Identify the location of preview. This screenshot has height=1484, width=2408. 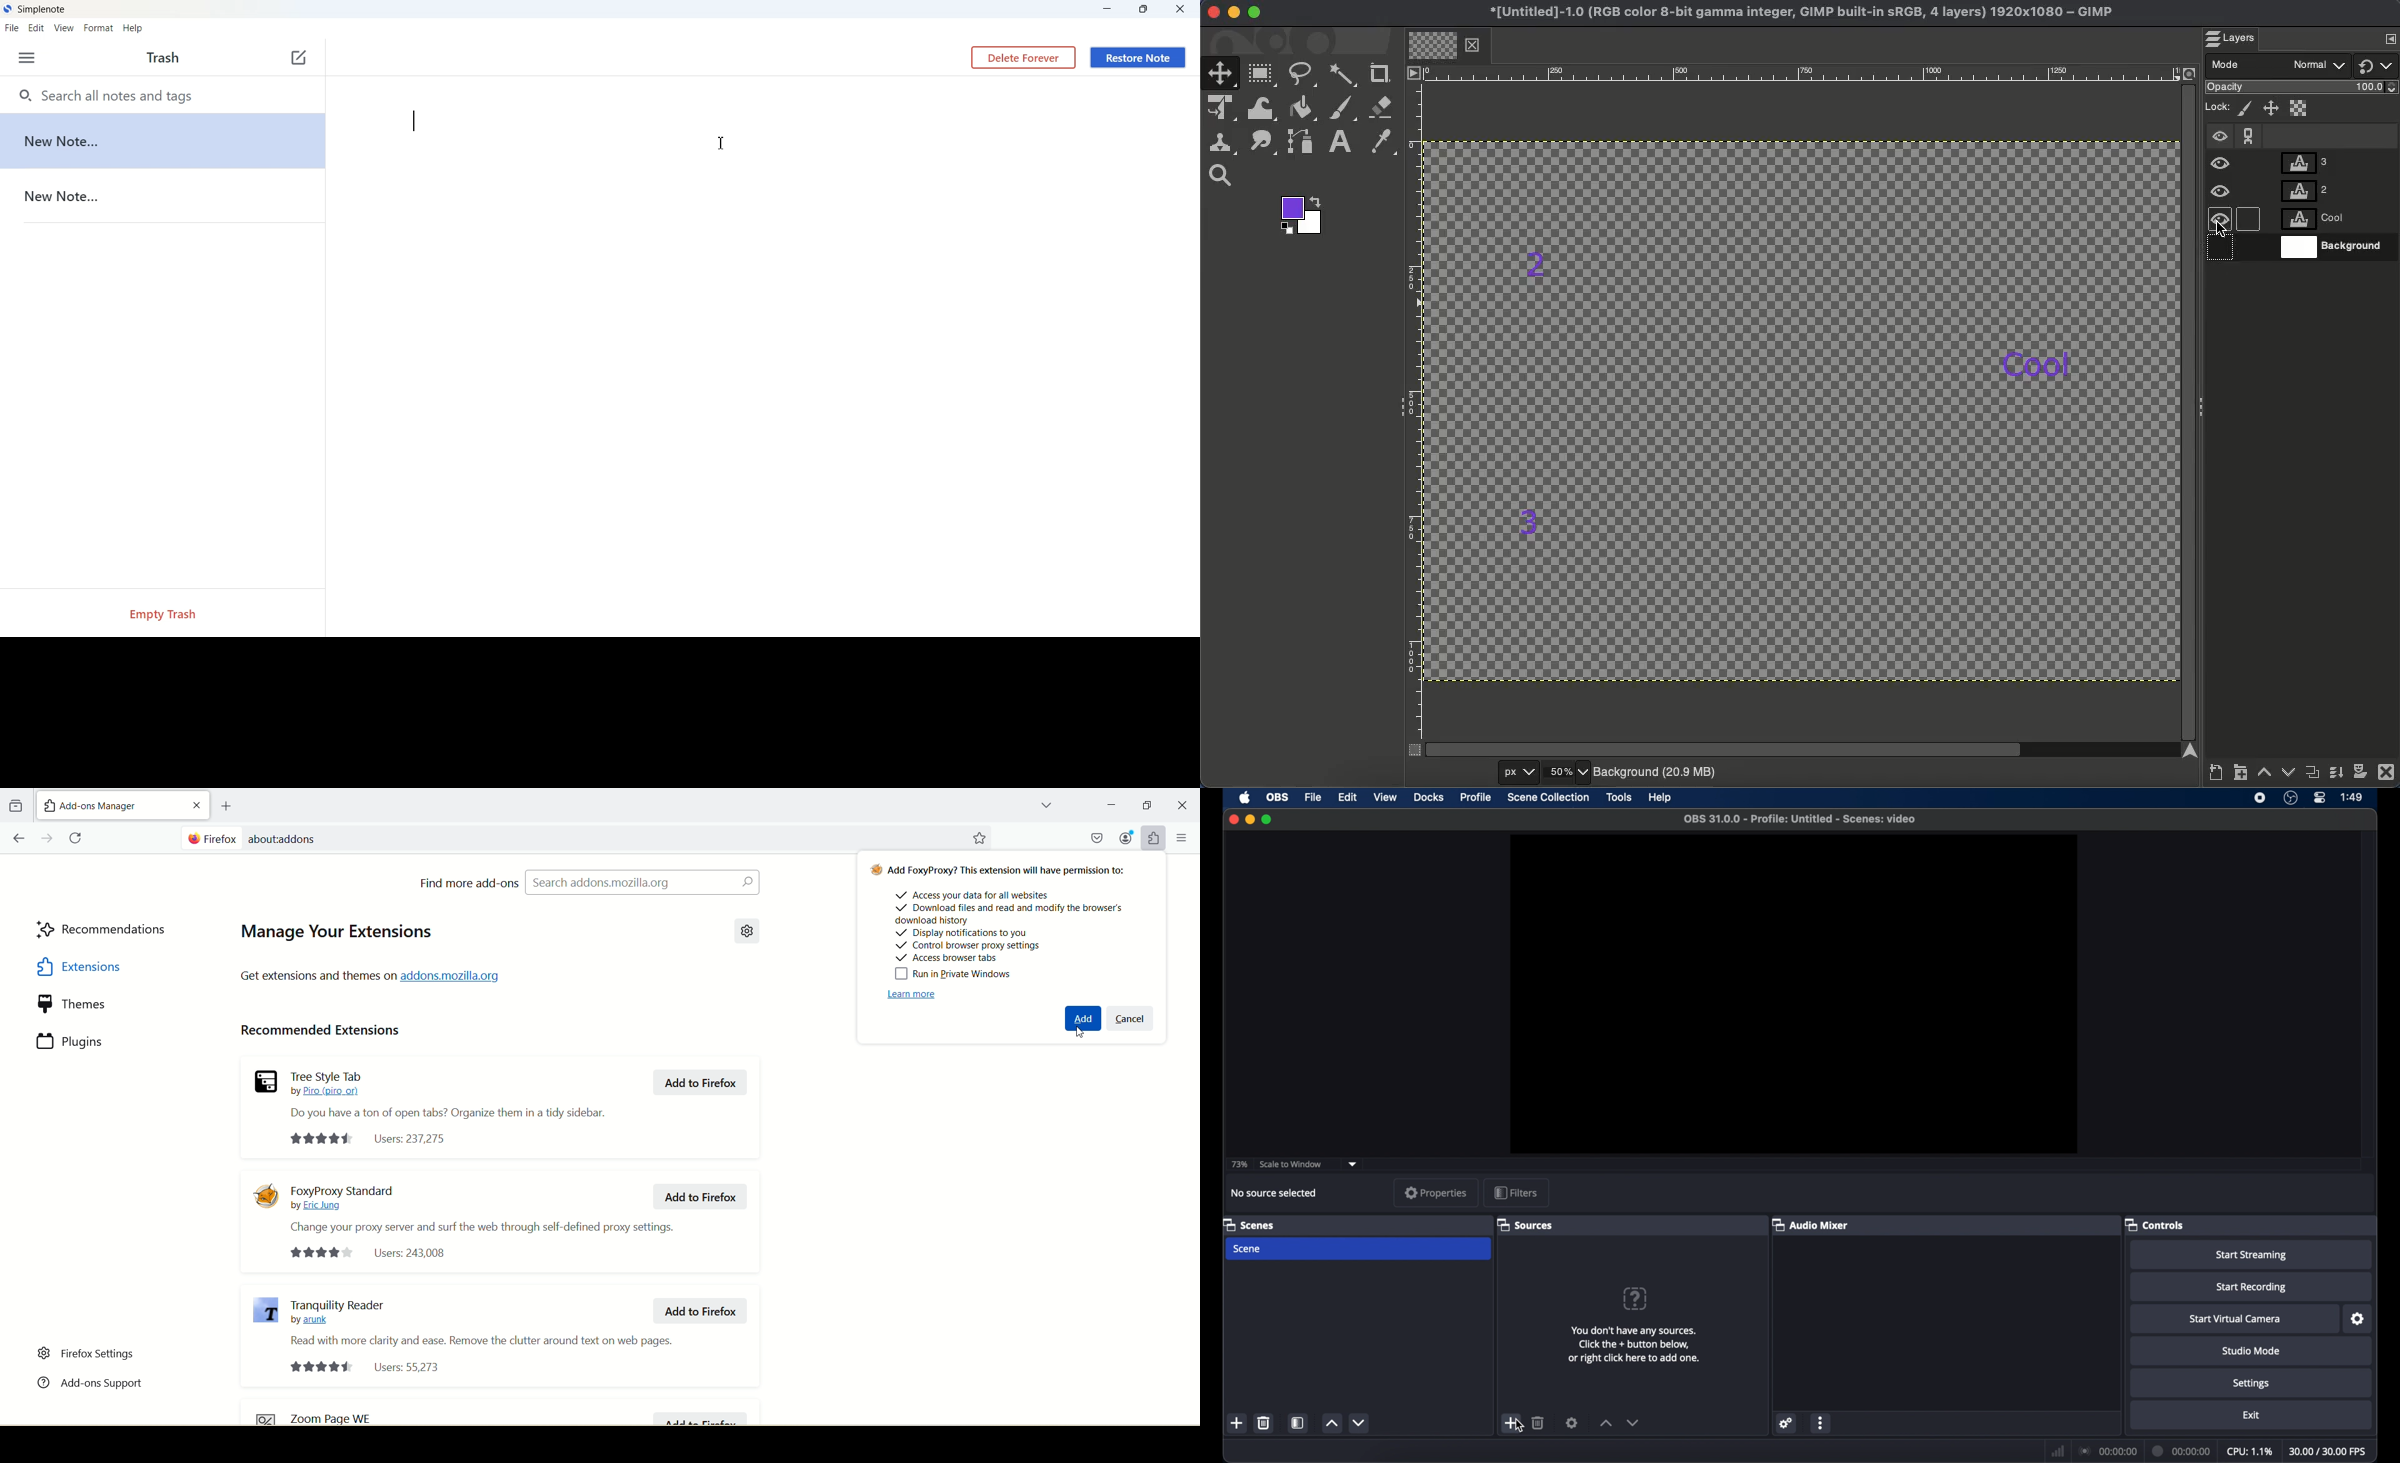
(1793, 994).